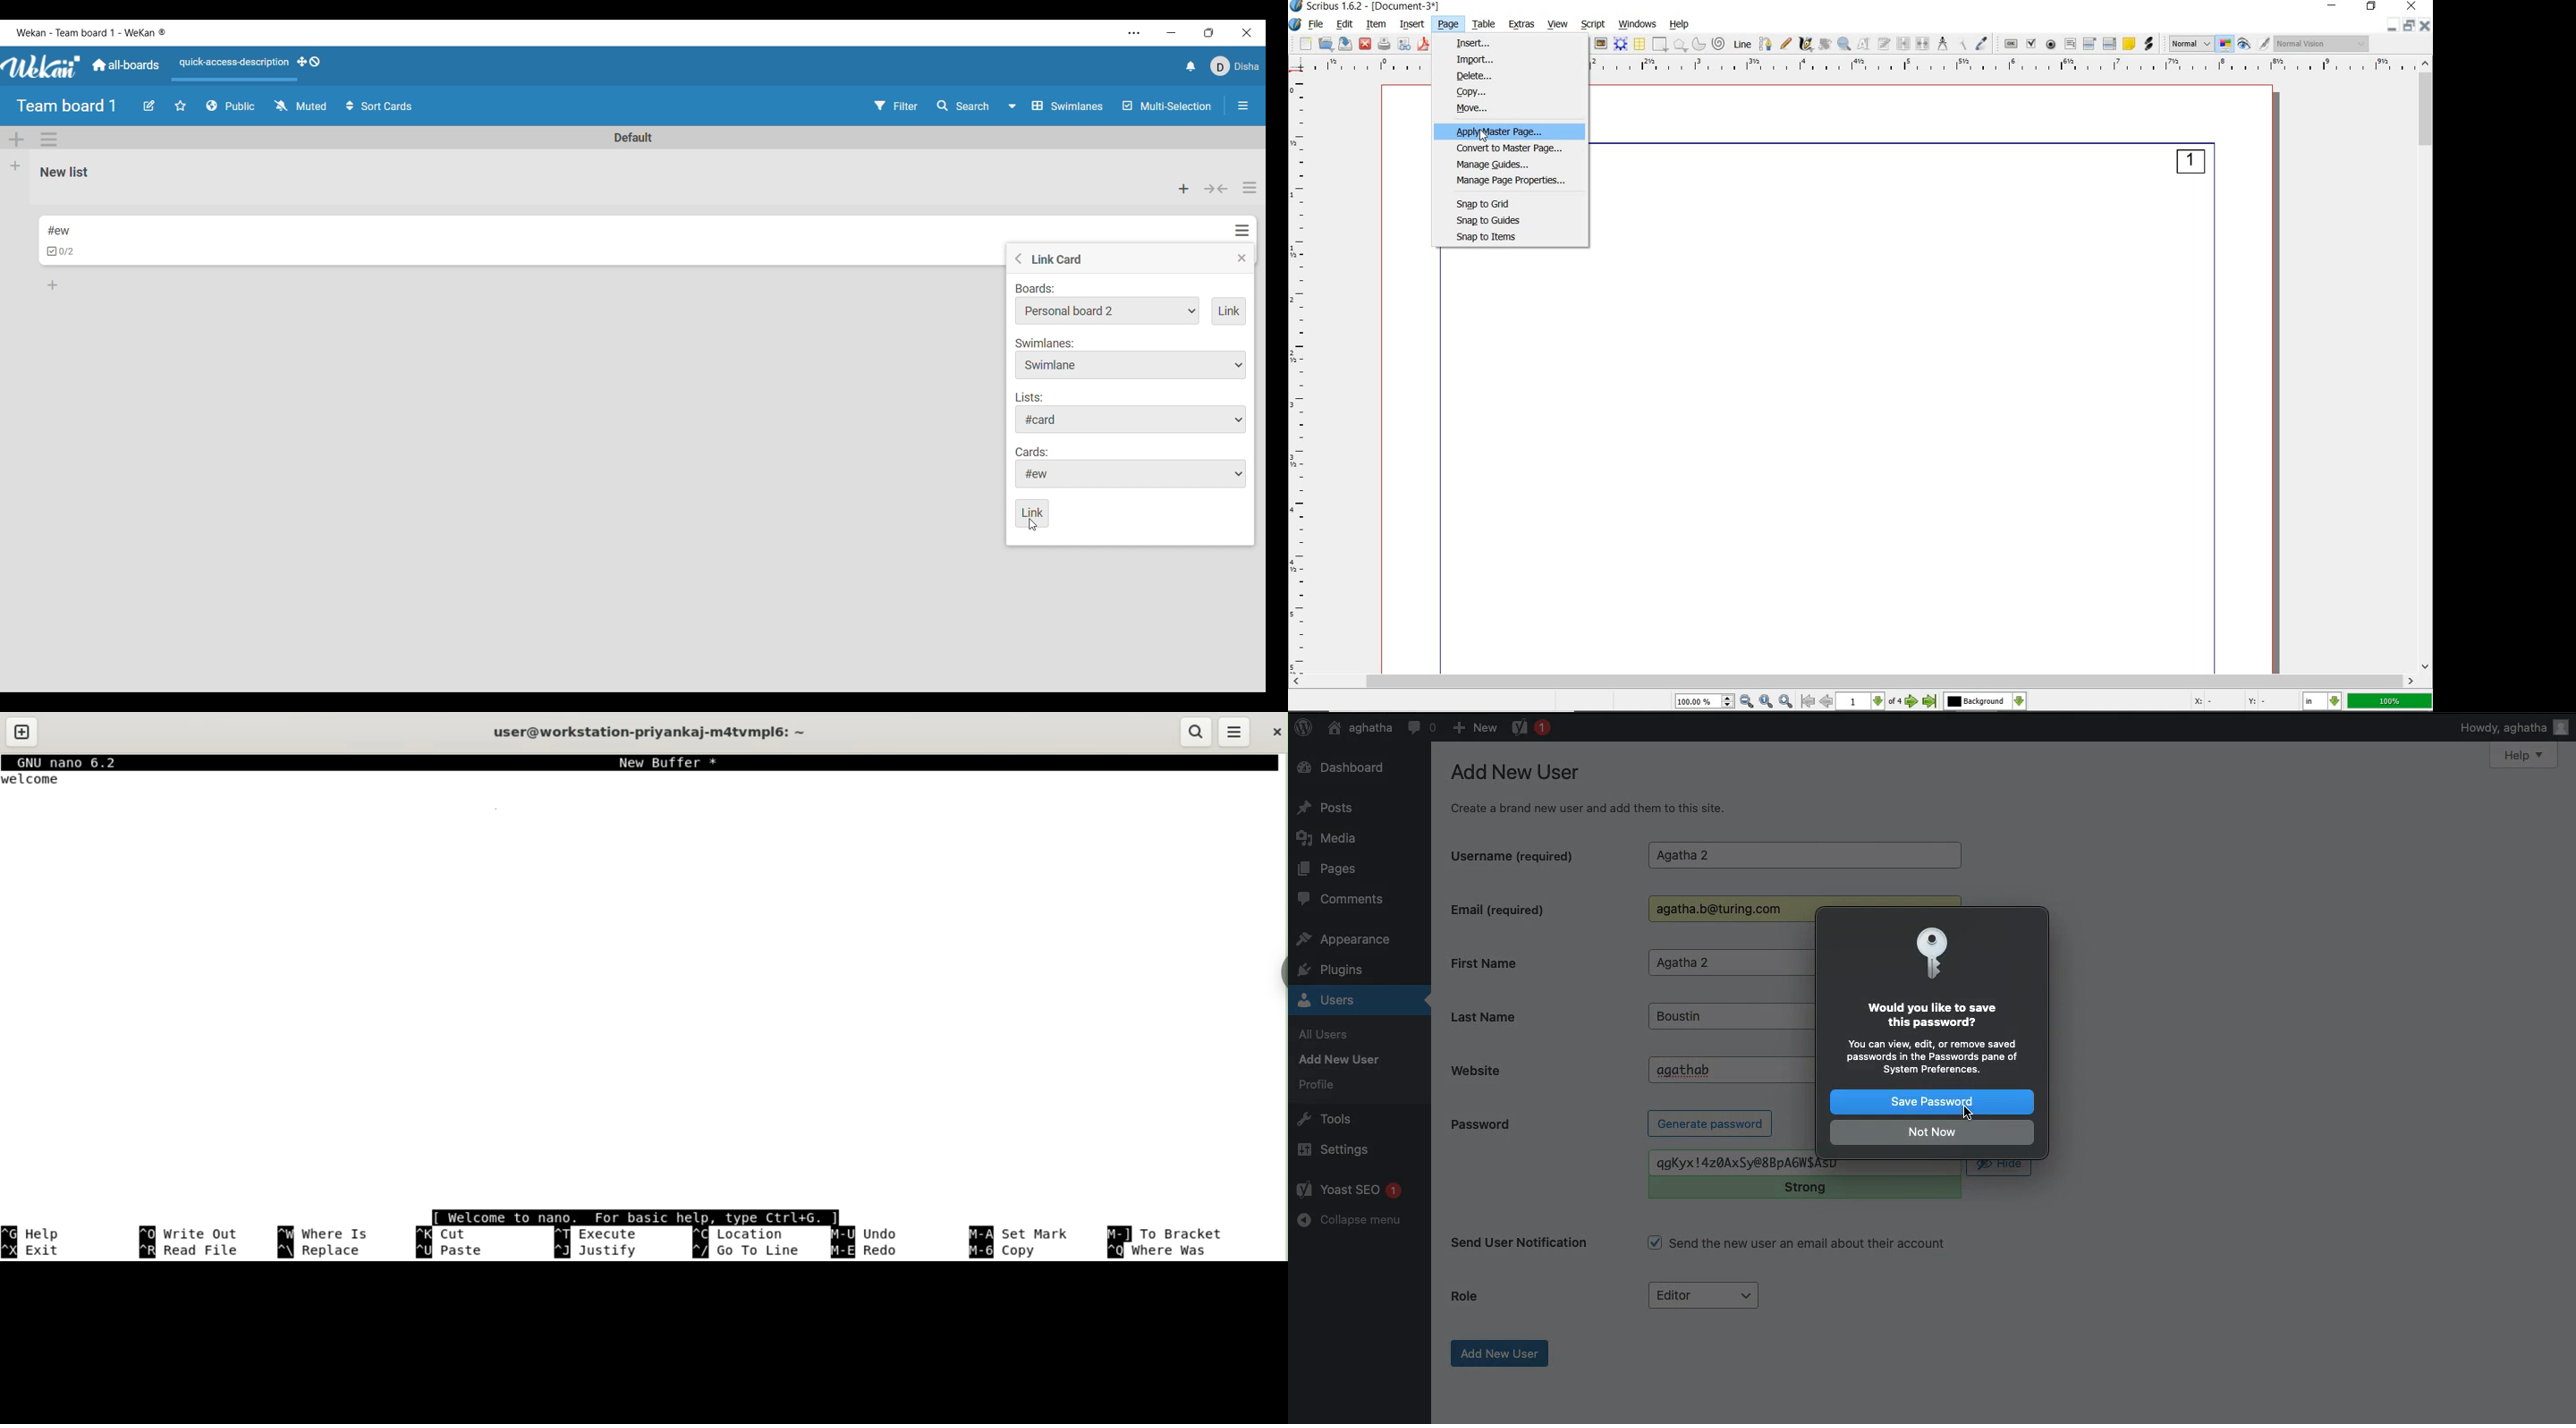  What do you see at coordinates (126, 65) in the screenshot?
I see `Main dashboard` at bounding box center [126, 65].